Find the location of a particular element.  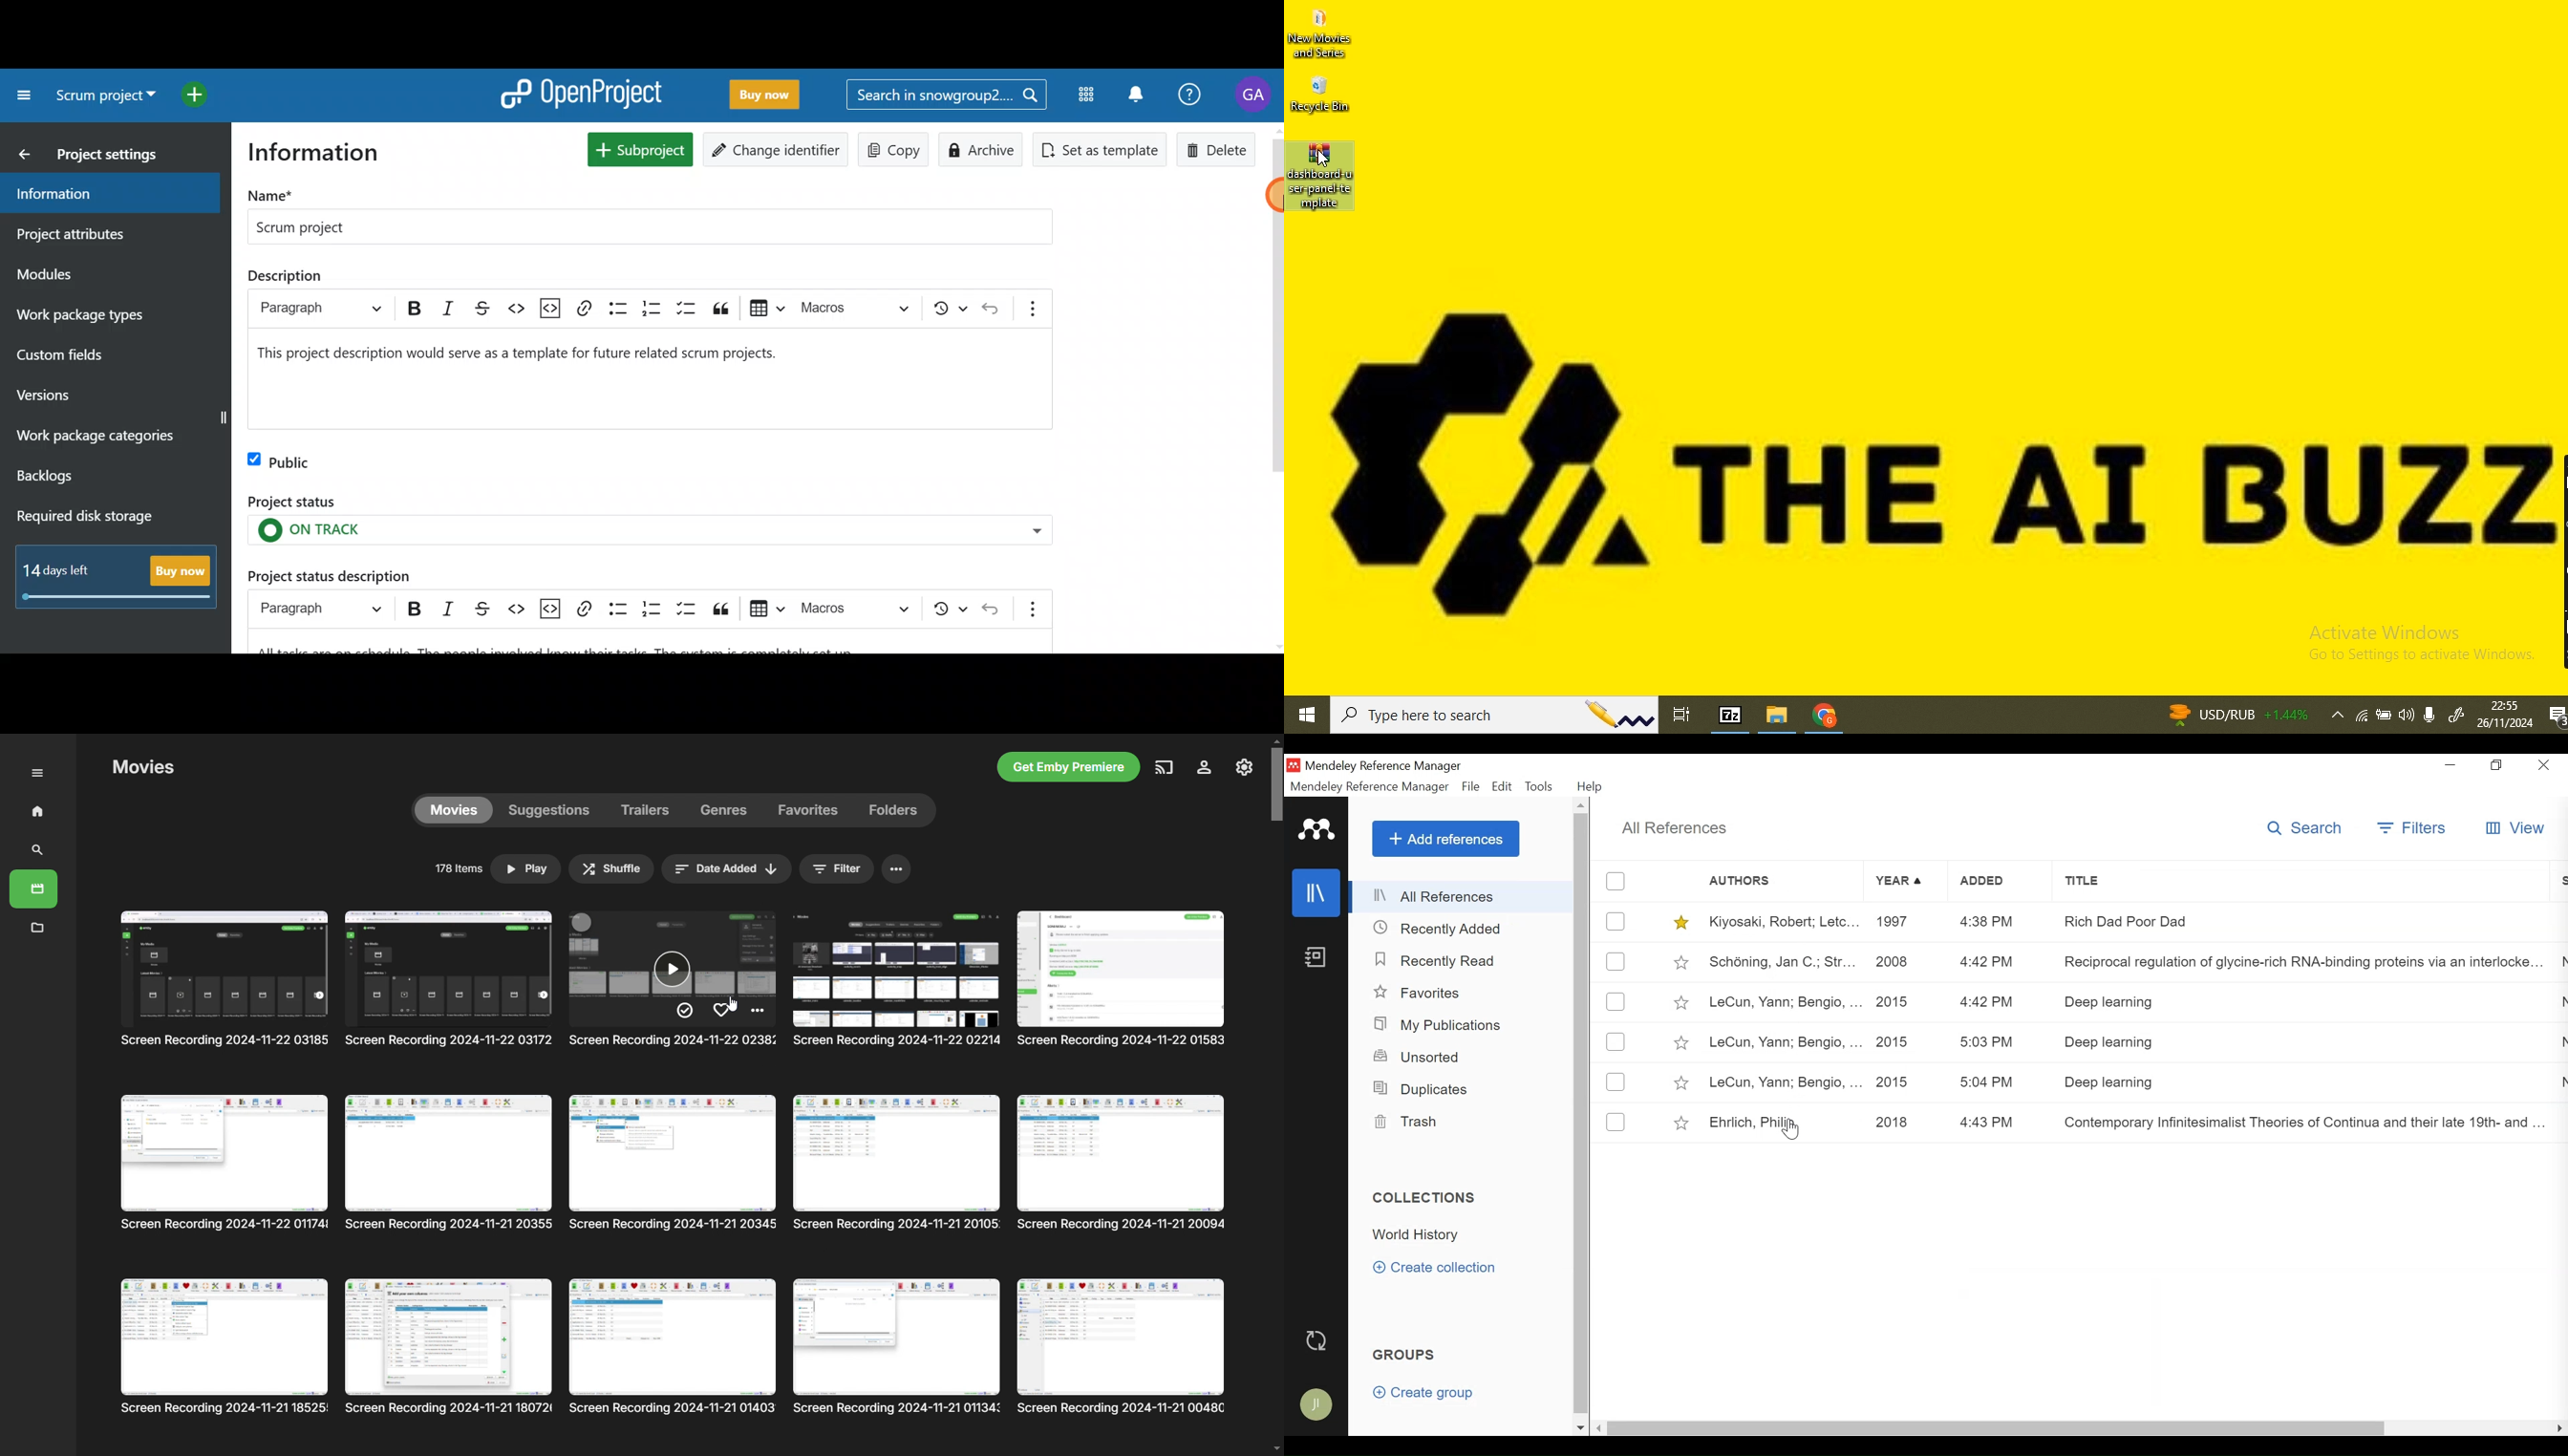

OpenProject is located at coordinates (585, 92).